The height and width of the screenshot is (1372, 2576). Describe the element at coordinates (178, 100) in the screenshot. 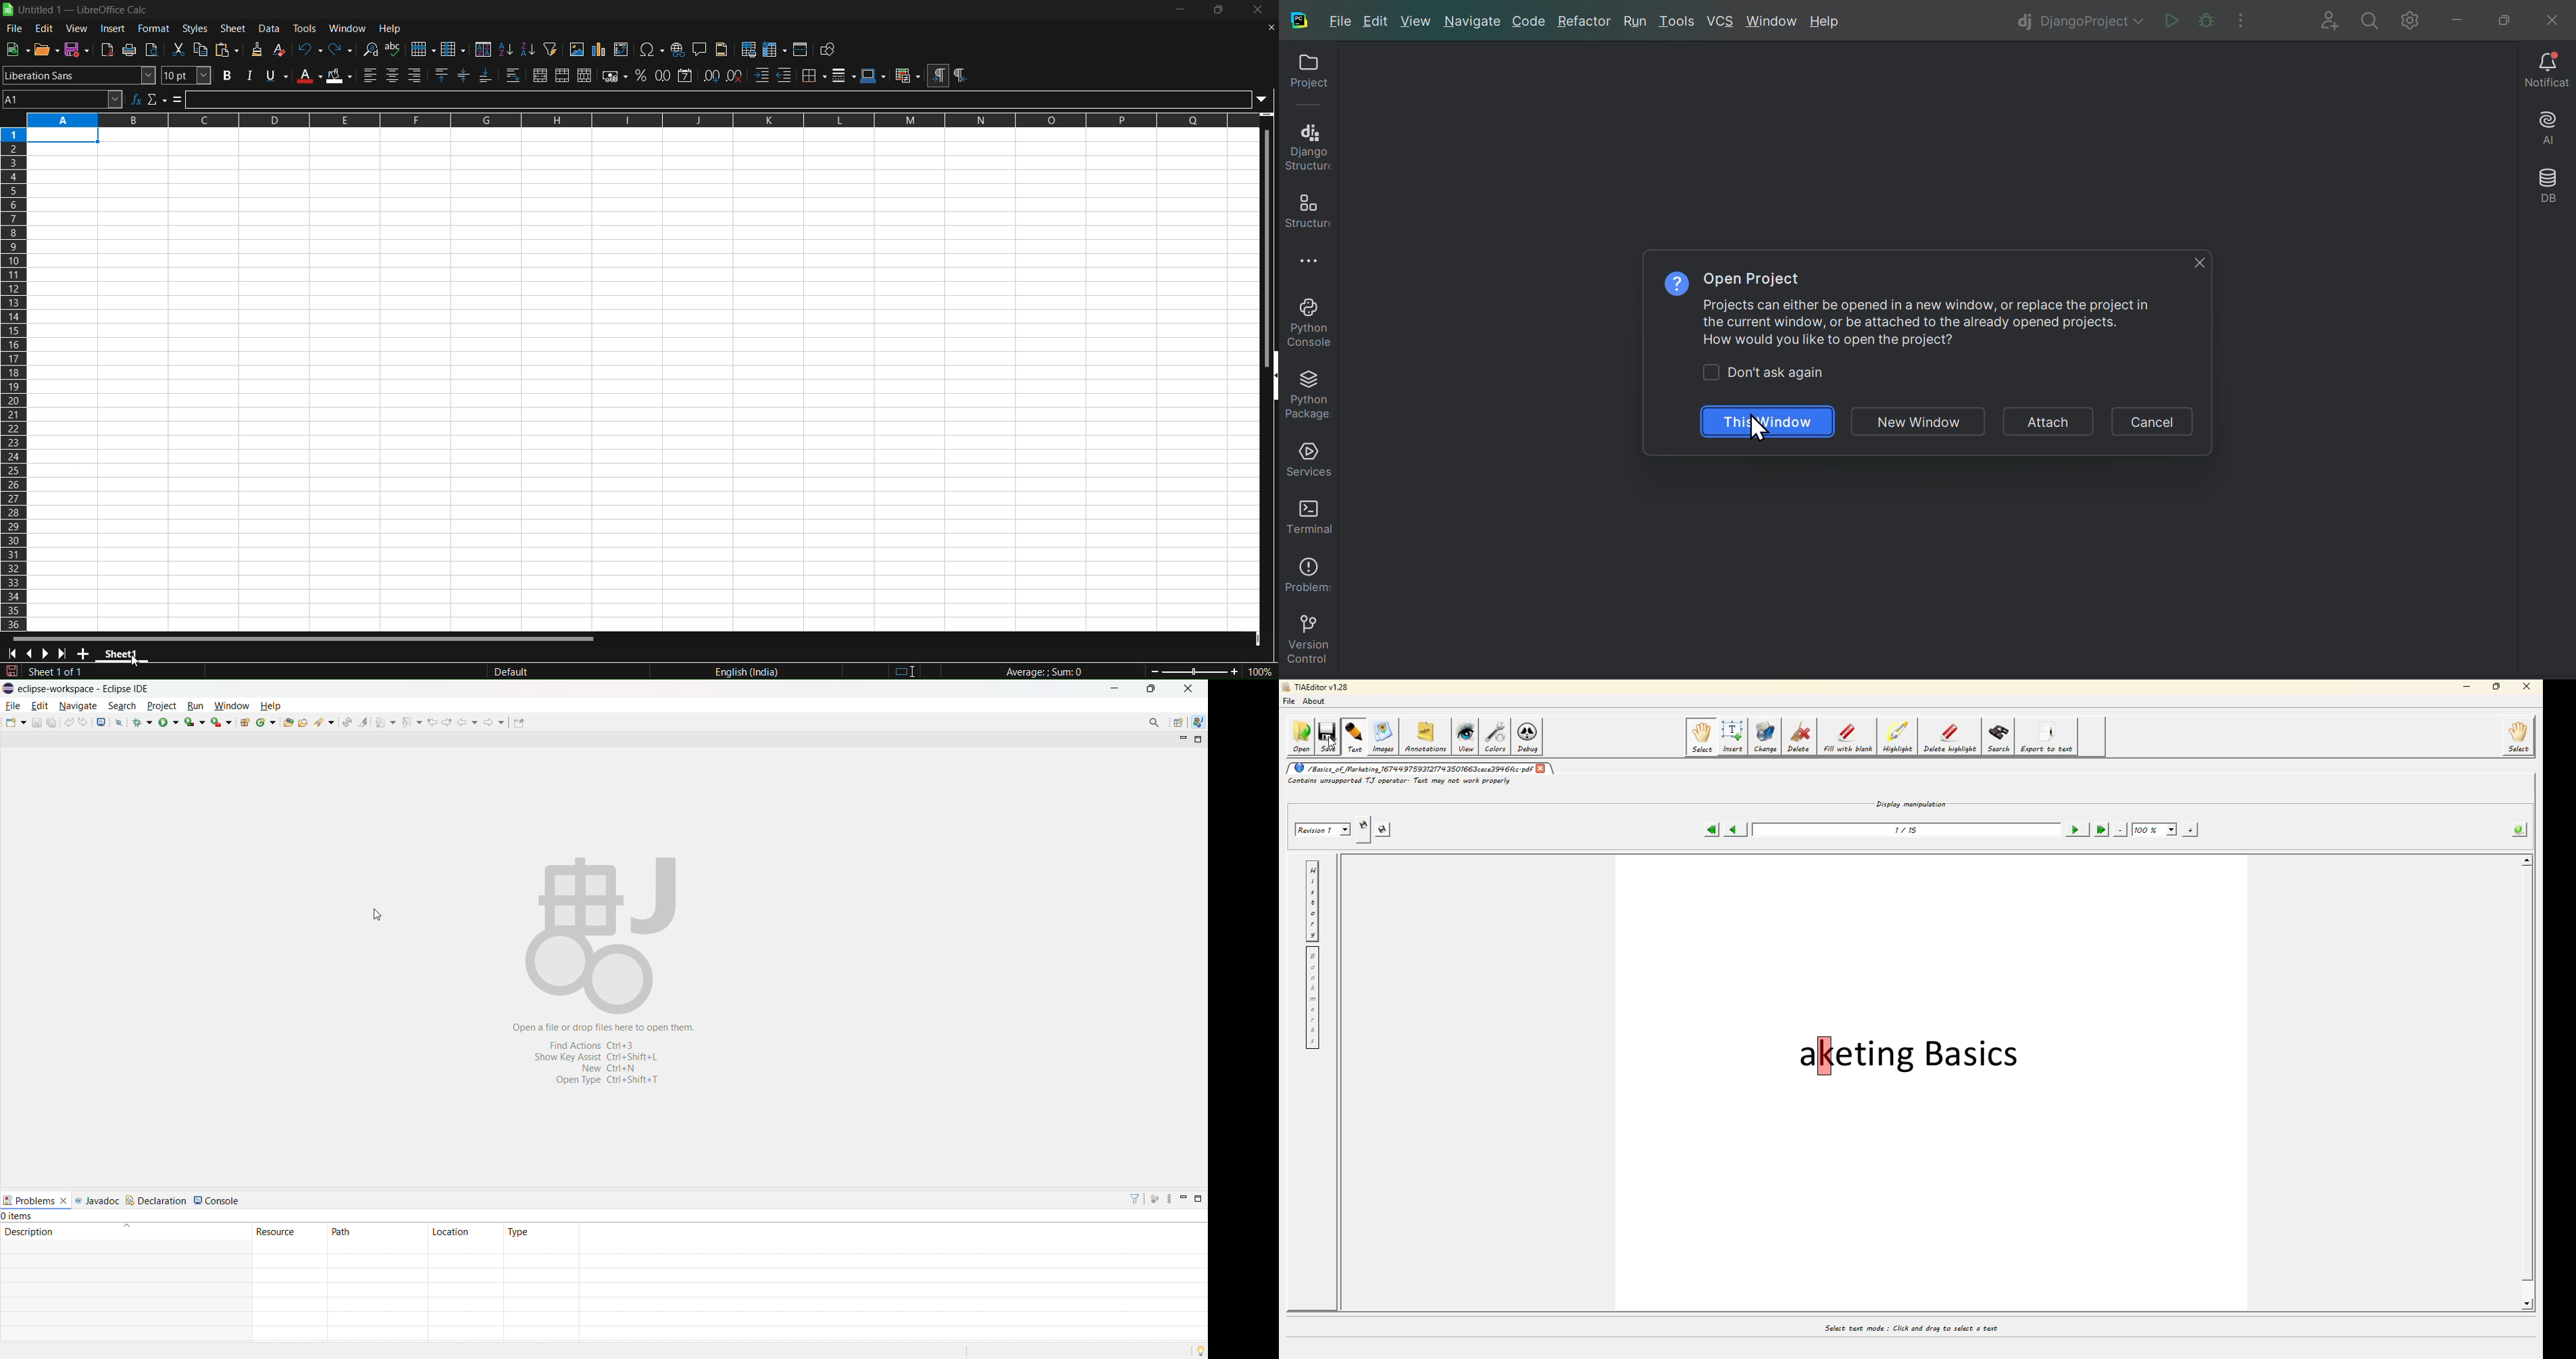

I see `formula` at that location.